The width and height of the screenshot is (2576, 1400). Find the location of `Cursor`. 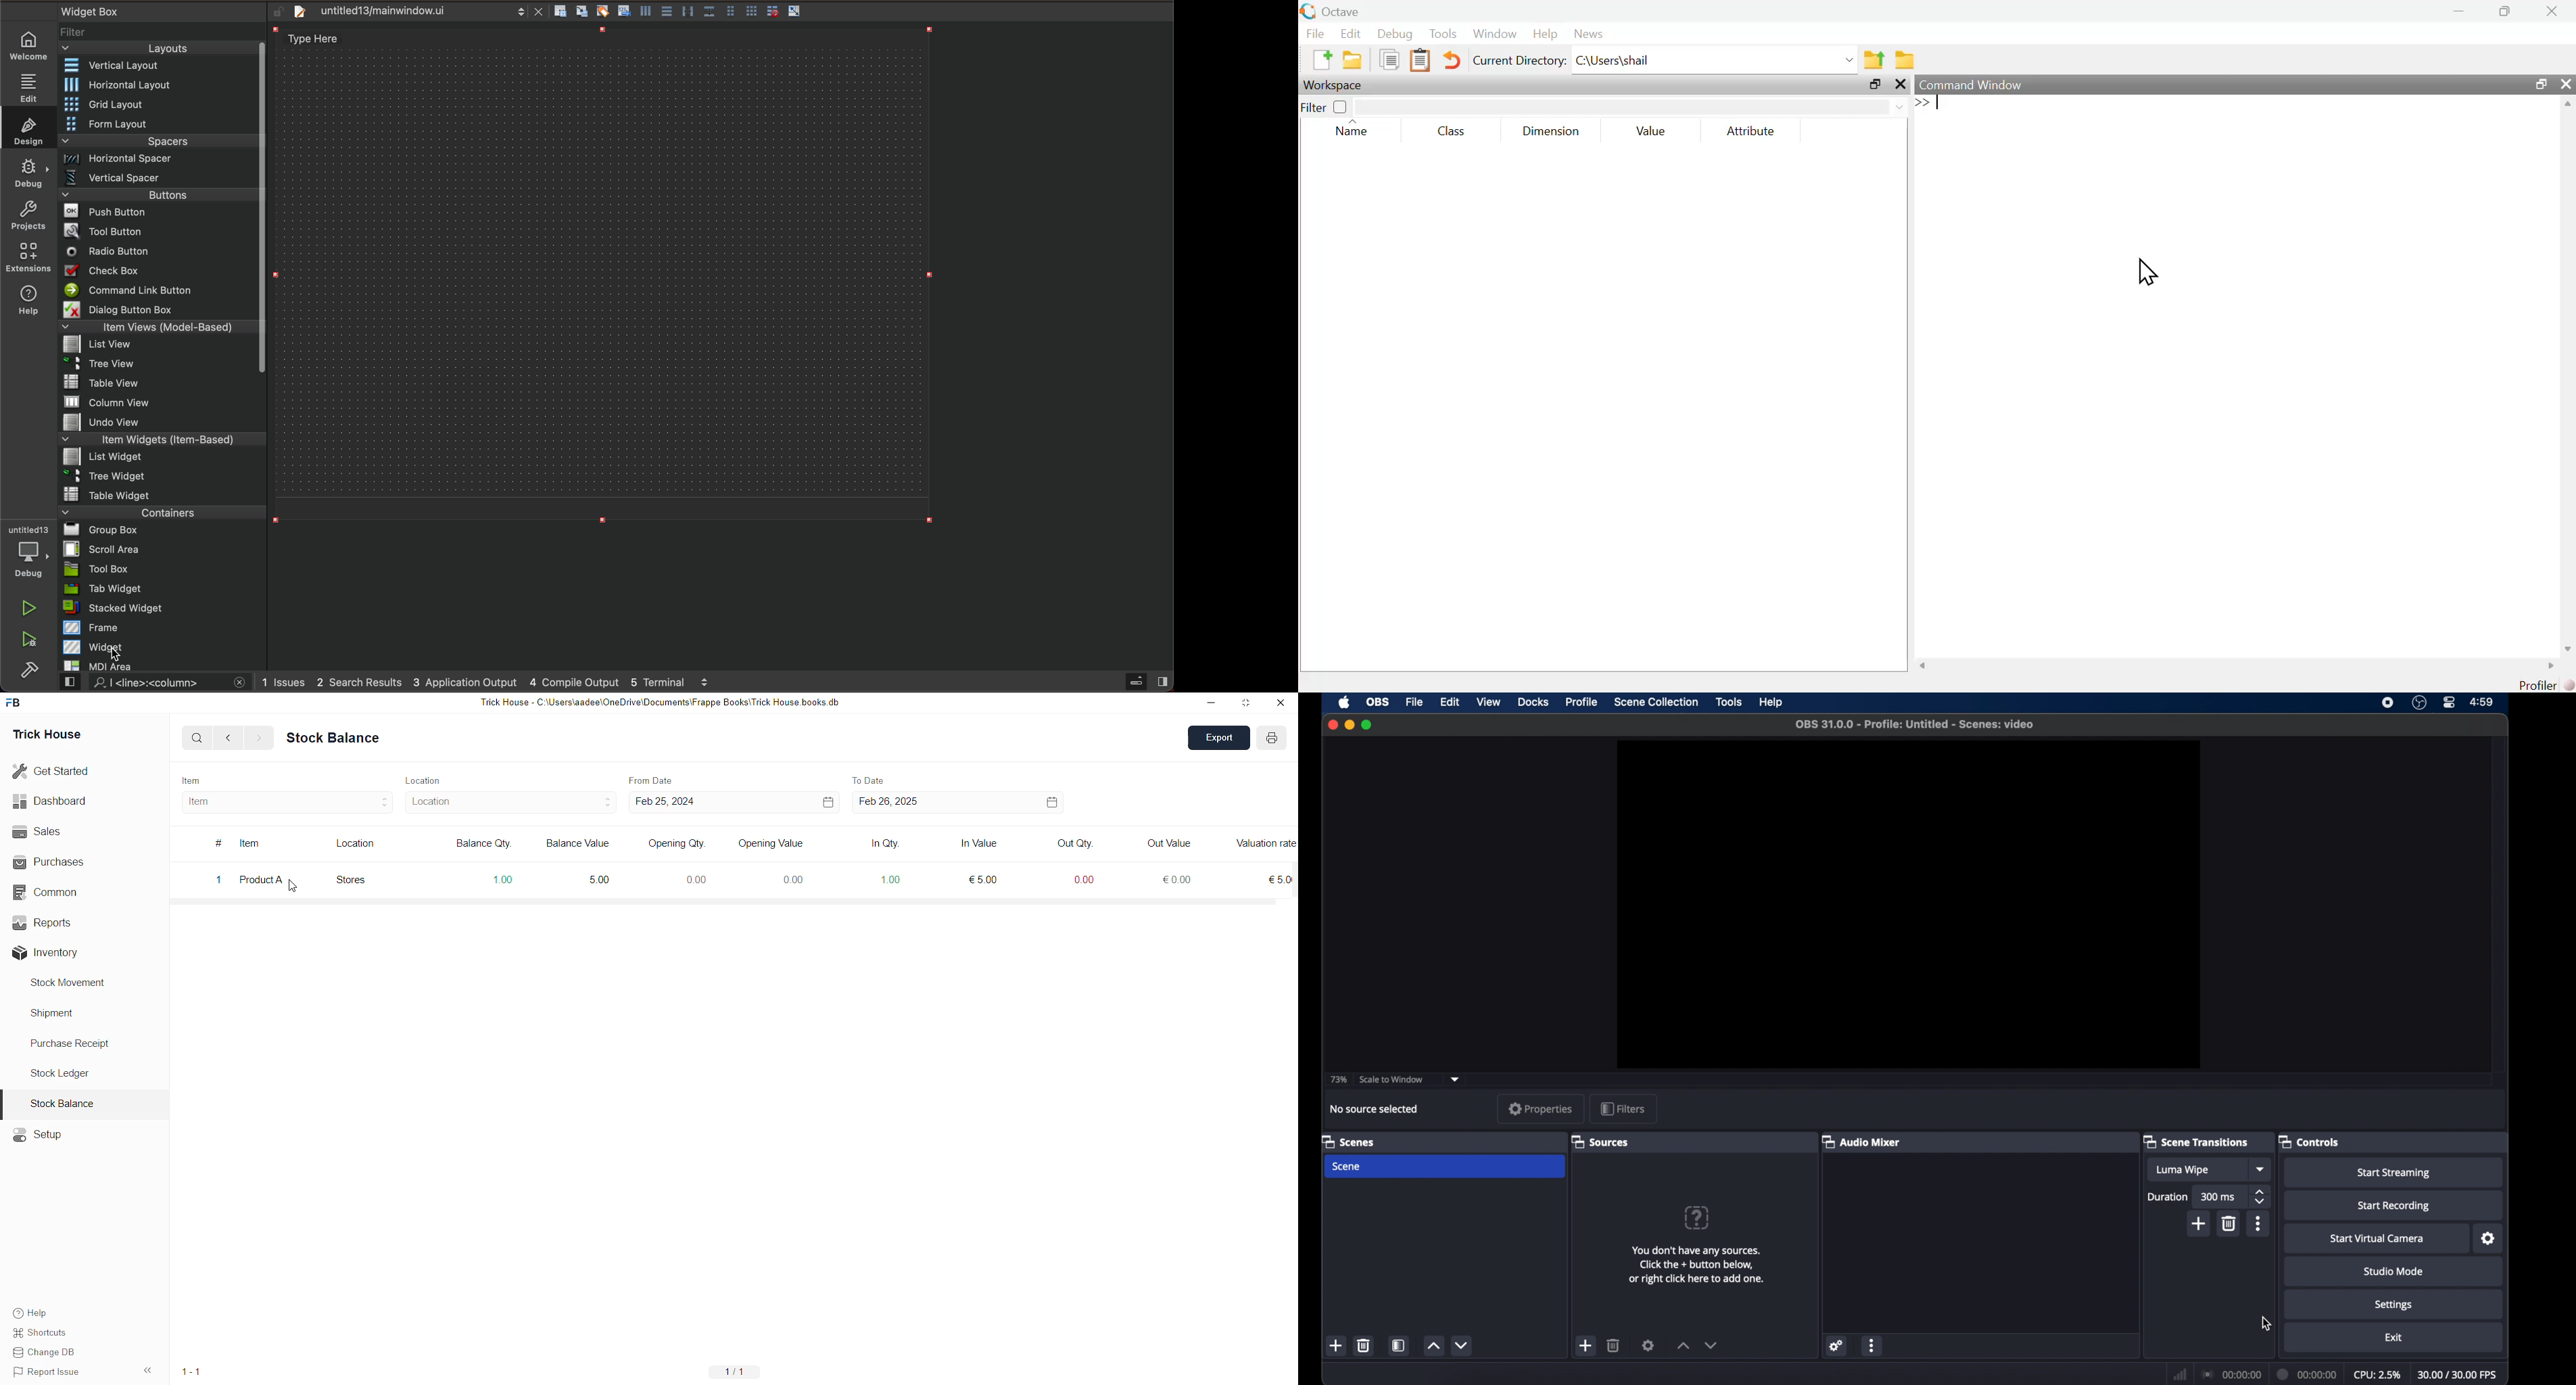

Cursor is located at coordinates (293, 887).